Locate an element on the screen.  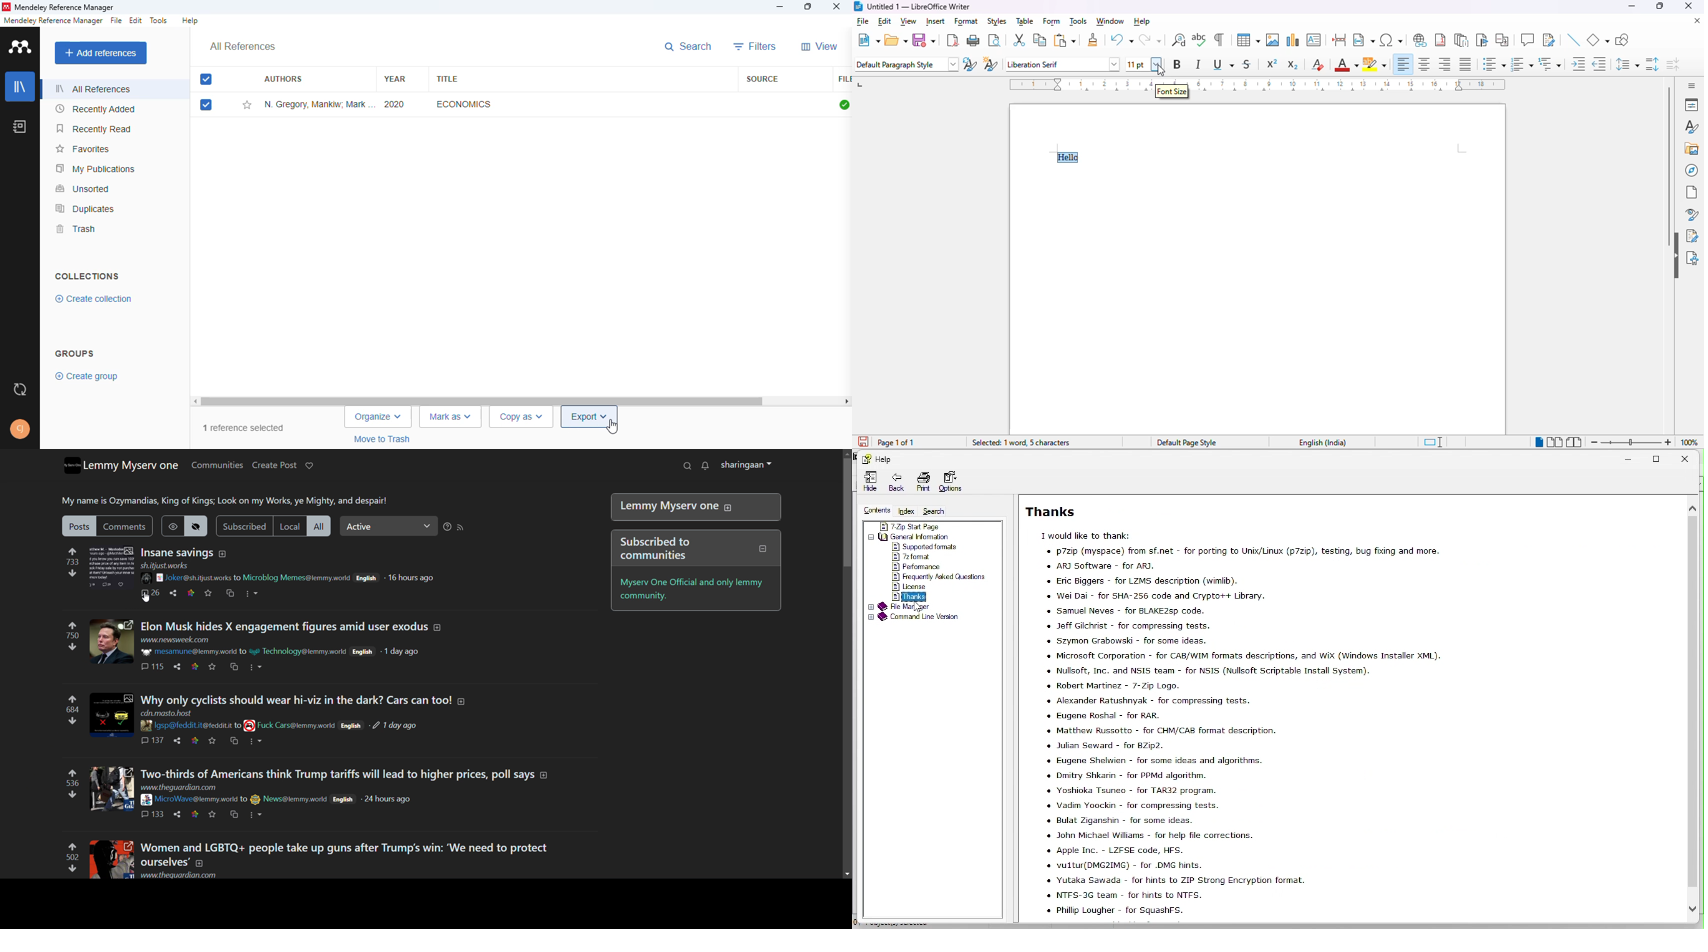
ruler is located at coordinates (1072, 84).